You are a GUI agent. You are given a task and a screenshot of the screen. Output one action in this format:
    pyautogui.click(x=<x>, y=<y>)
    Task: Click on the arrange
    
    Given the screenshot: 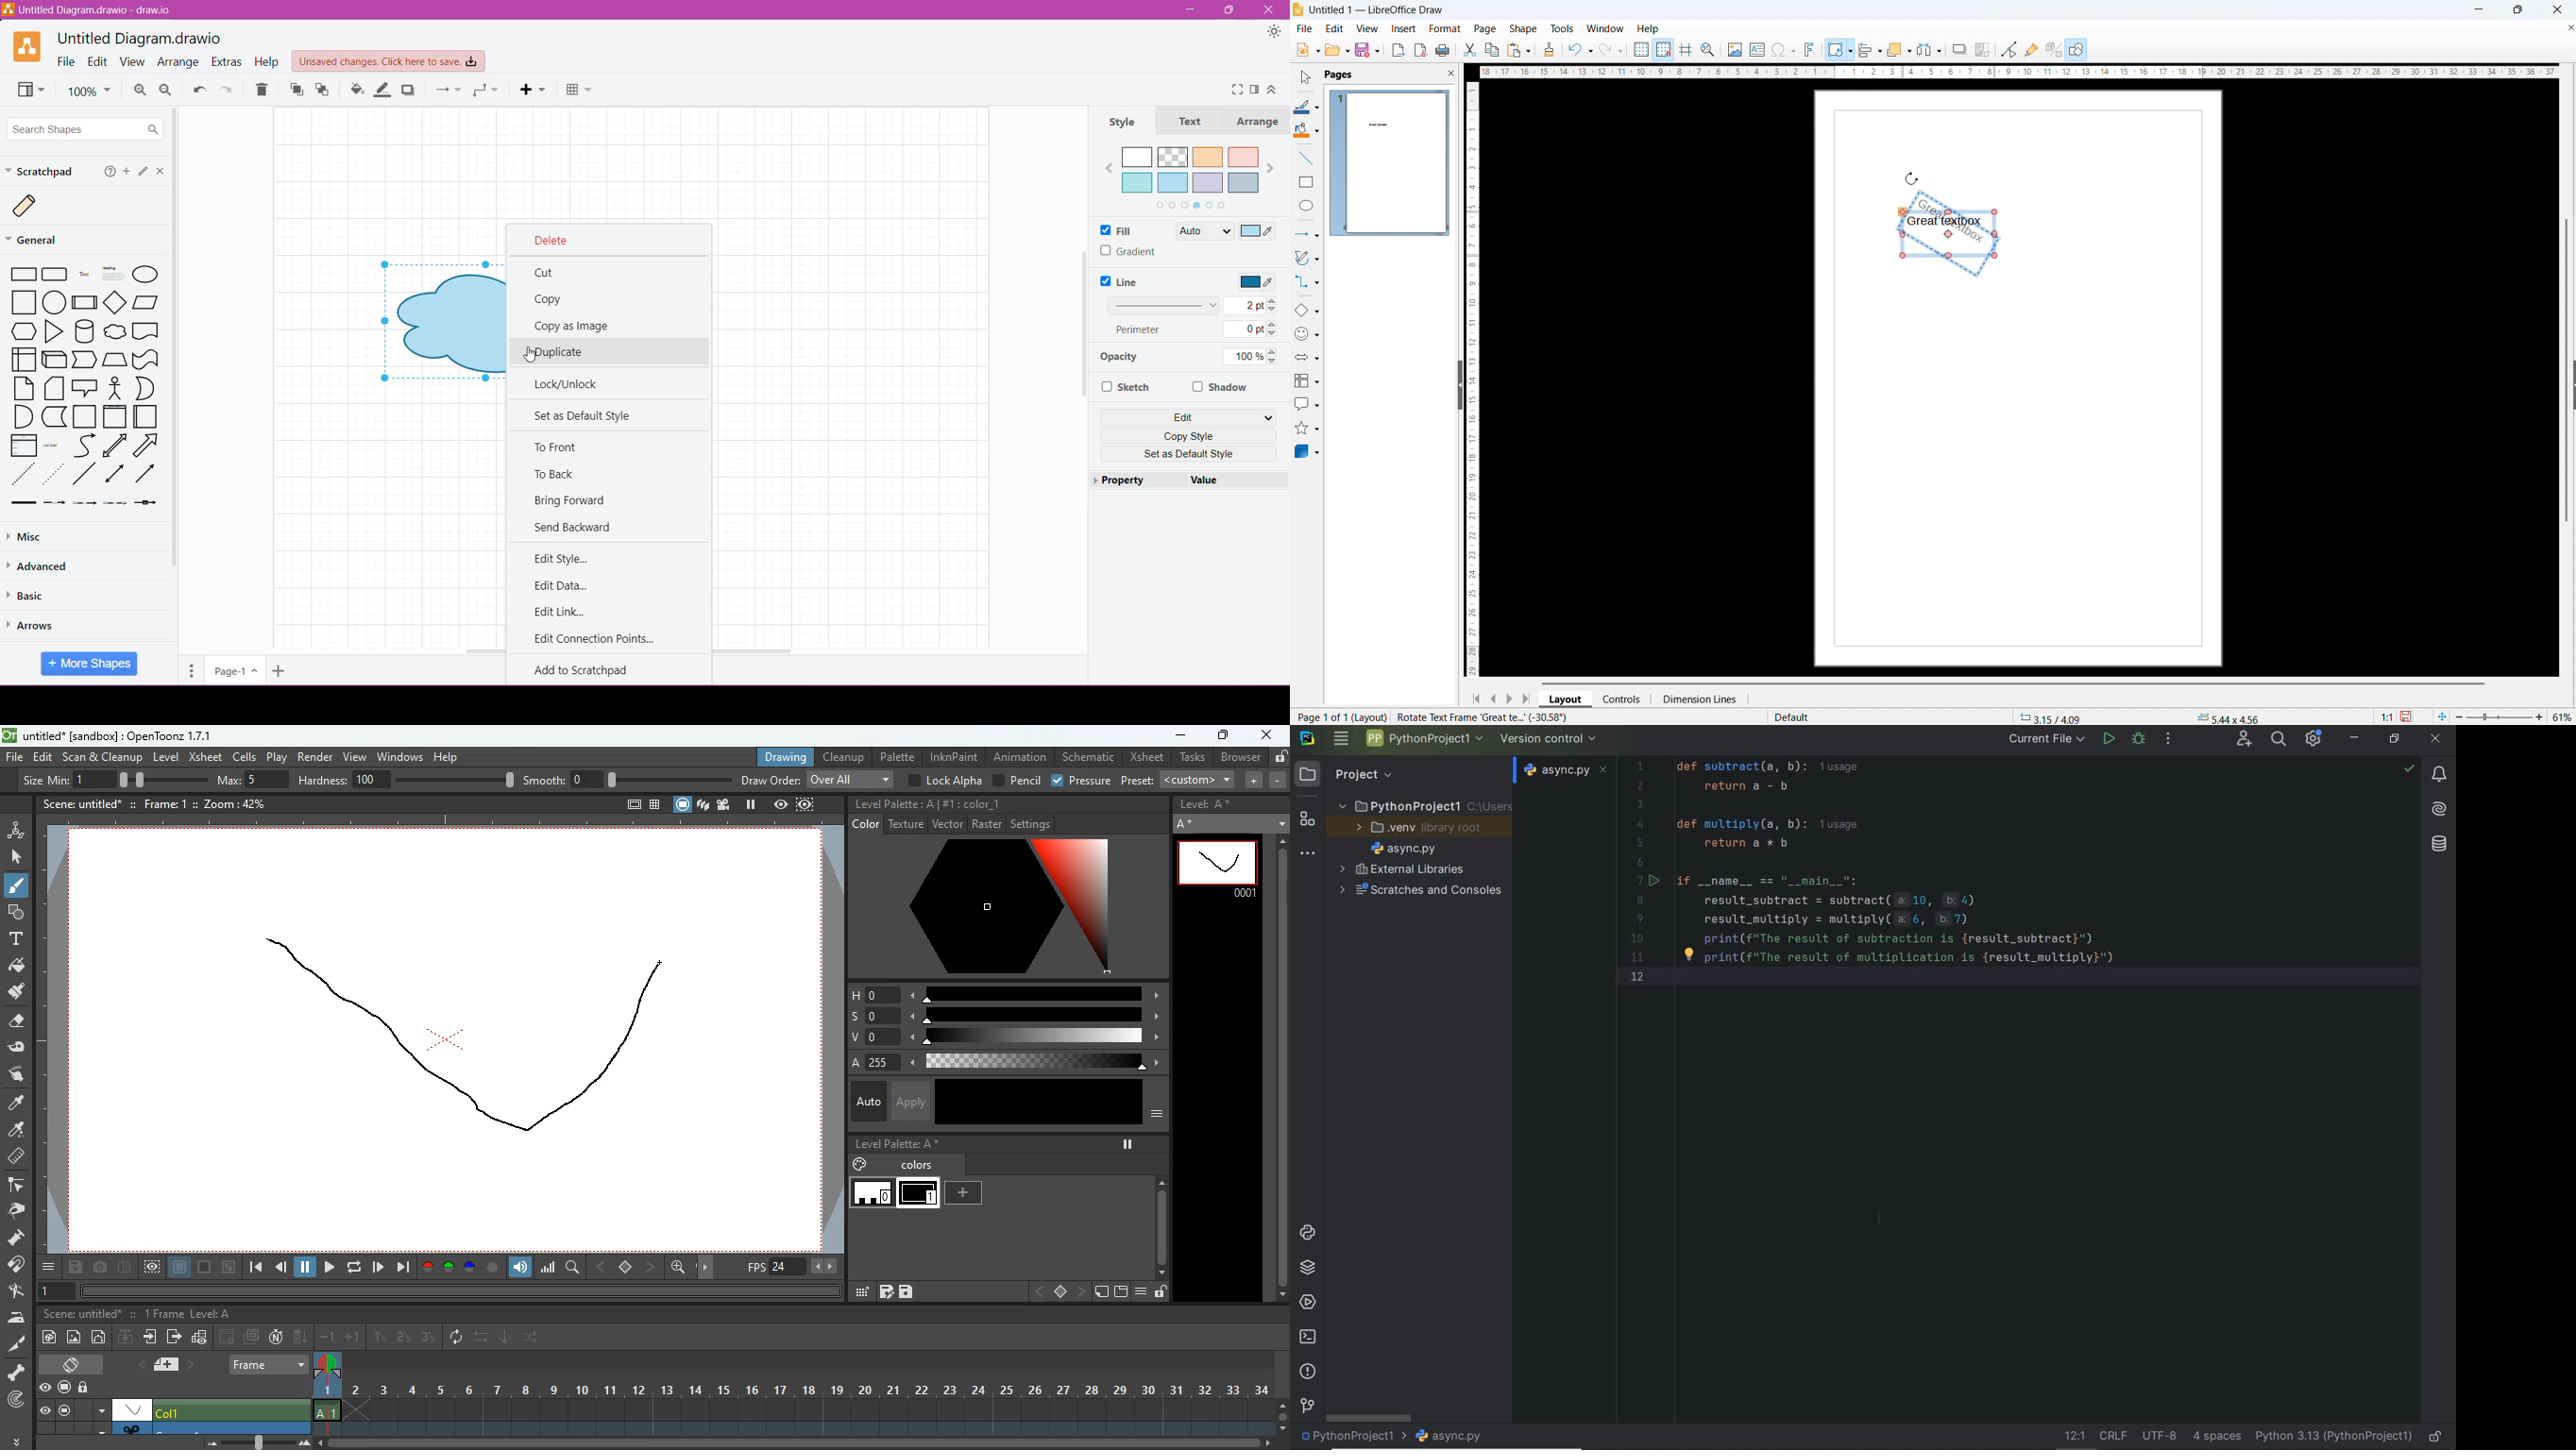 What is the action you would take?
    pyautogui.click(x=1899, y=49)
    